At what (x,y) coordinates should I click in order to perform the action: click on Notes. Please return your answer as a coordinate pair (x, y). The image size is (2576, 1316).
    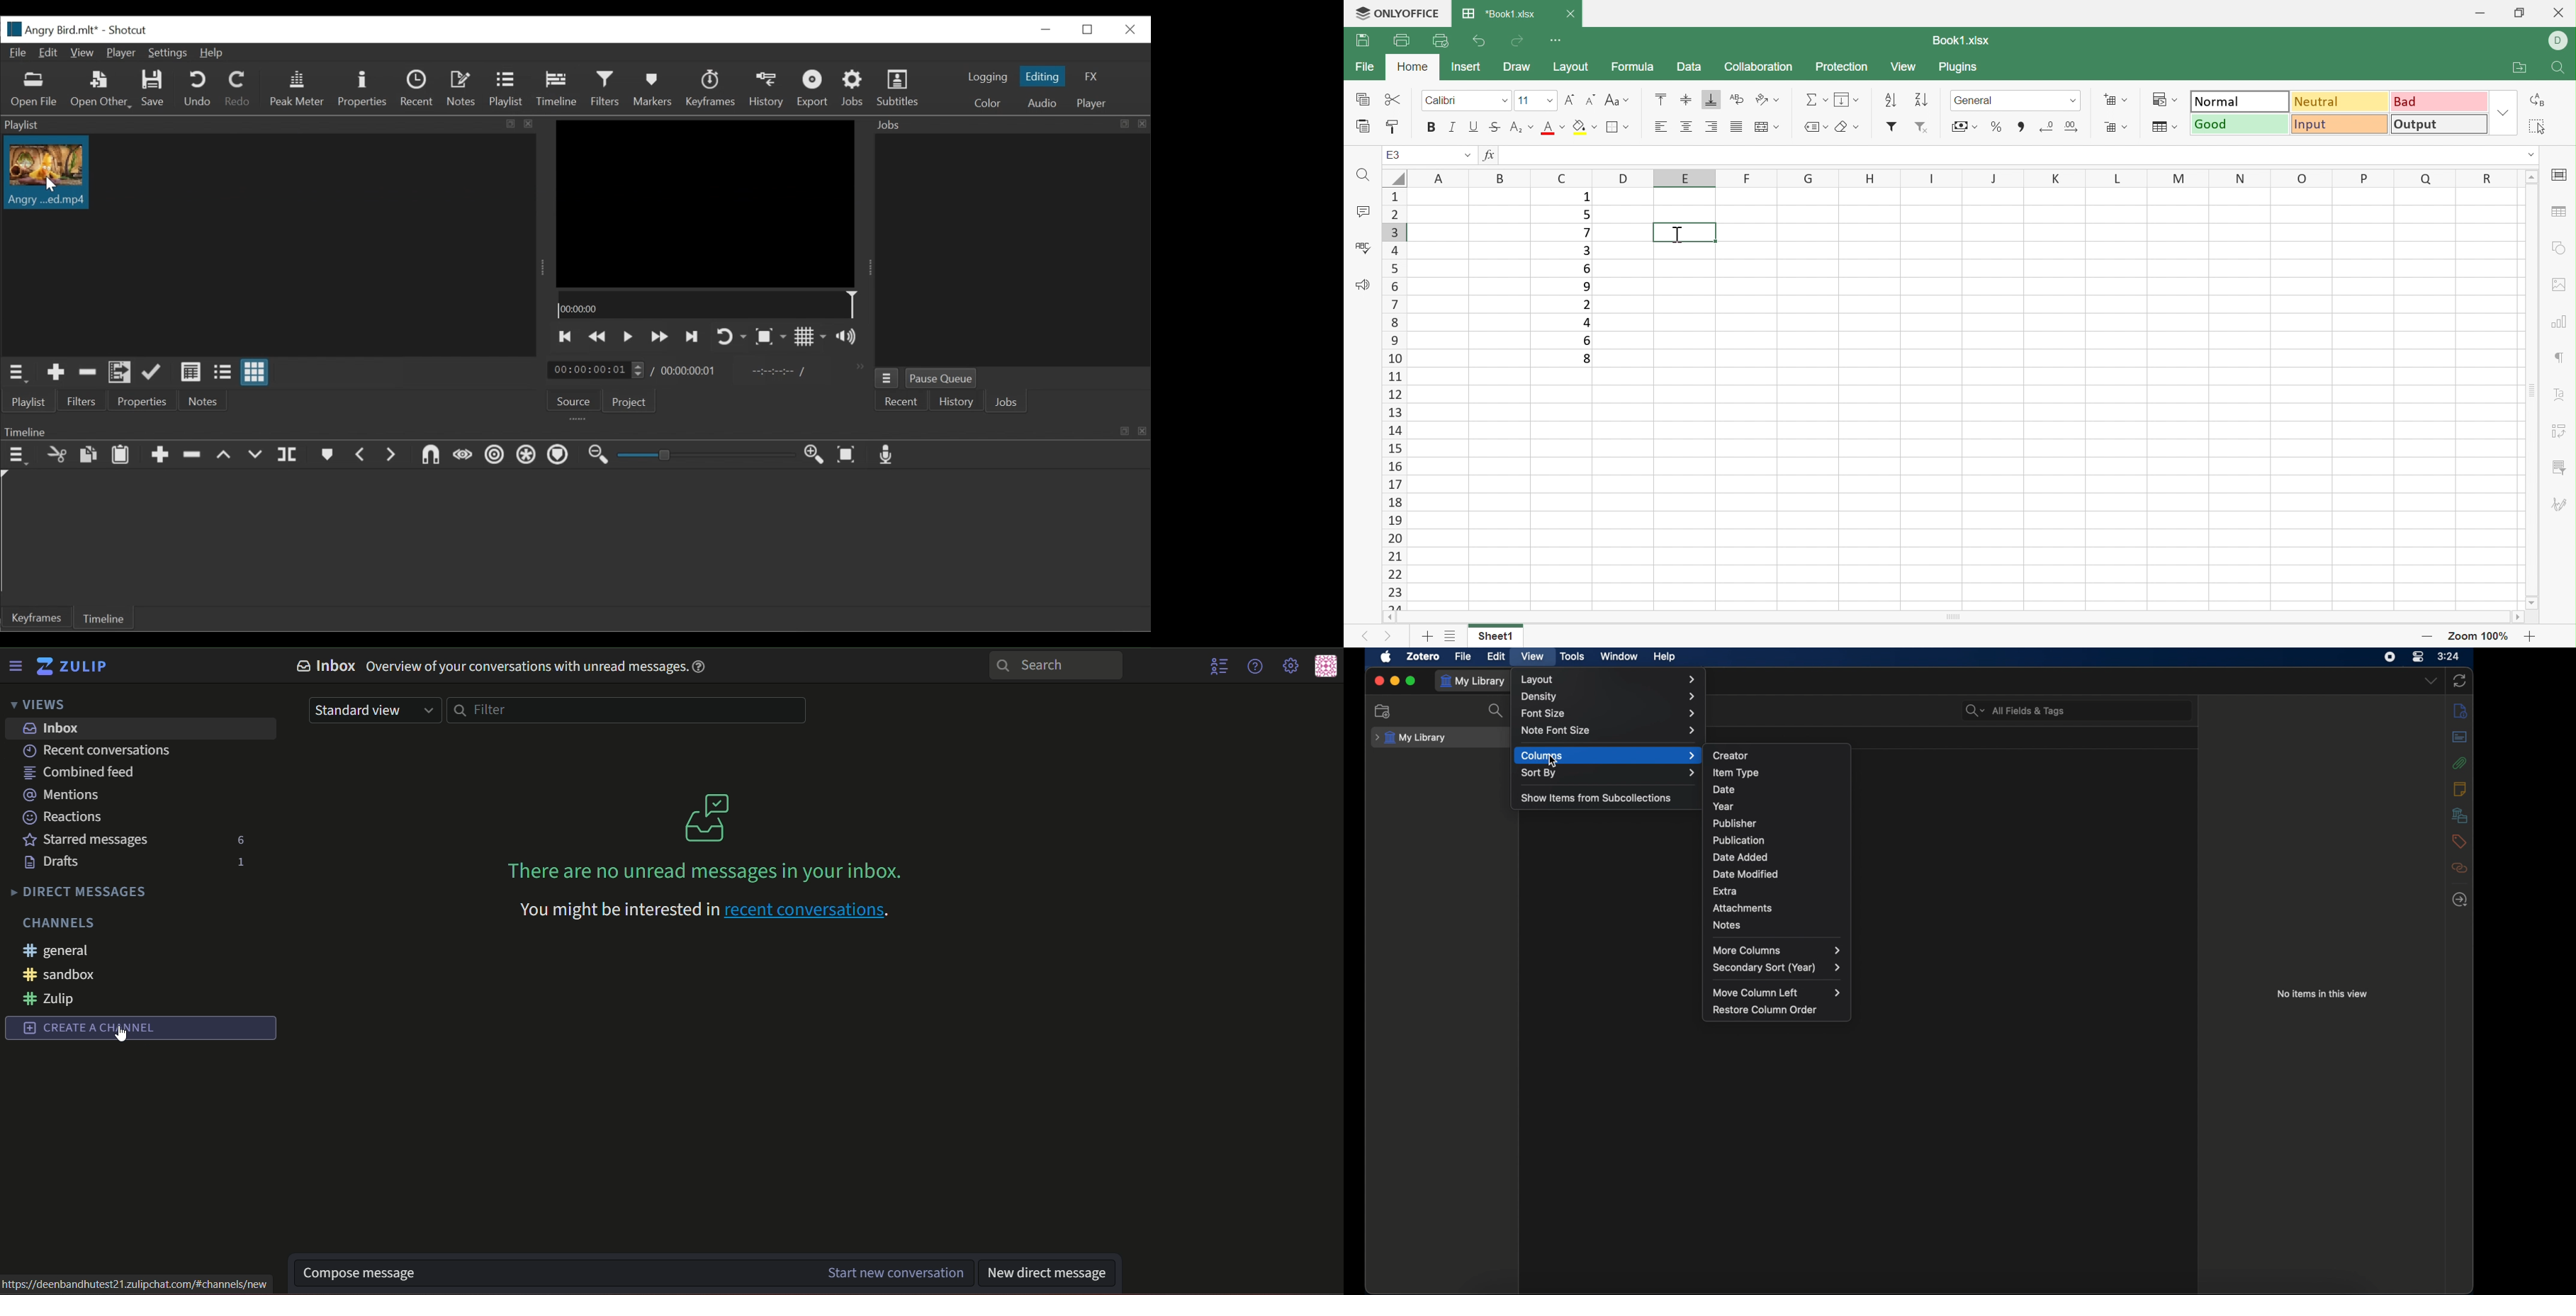
    Looking at the image, I should click on (201, 402).